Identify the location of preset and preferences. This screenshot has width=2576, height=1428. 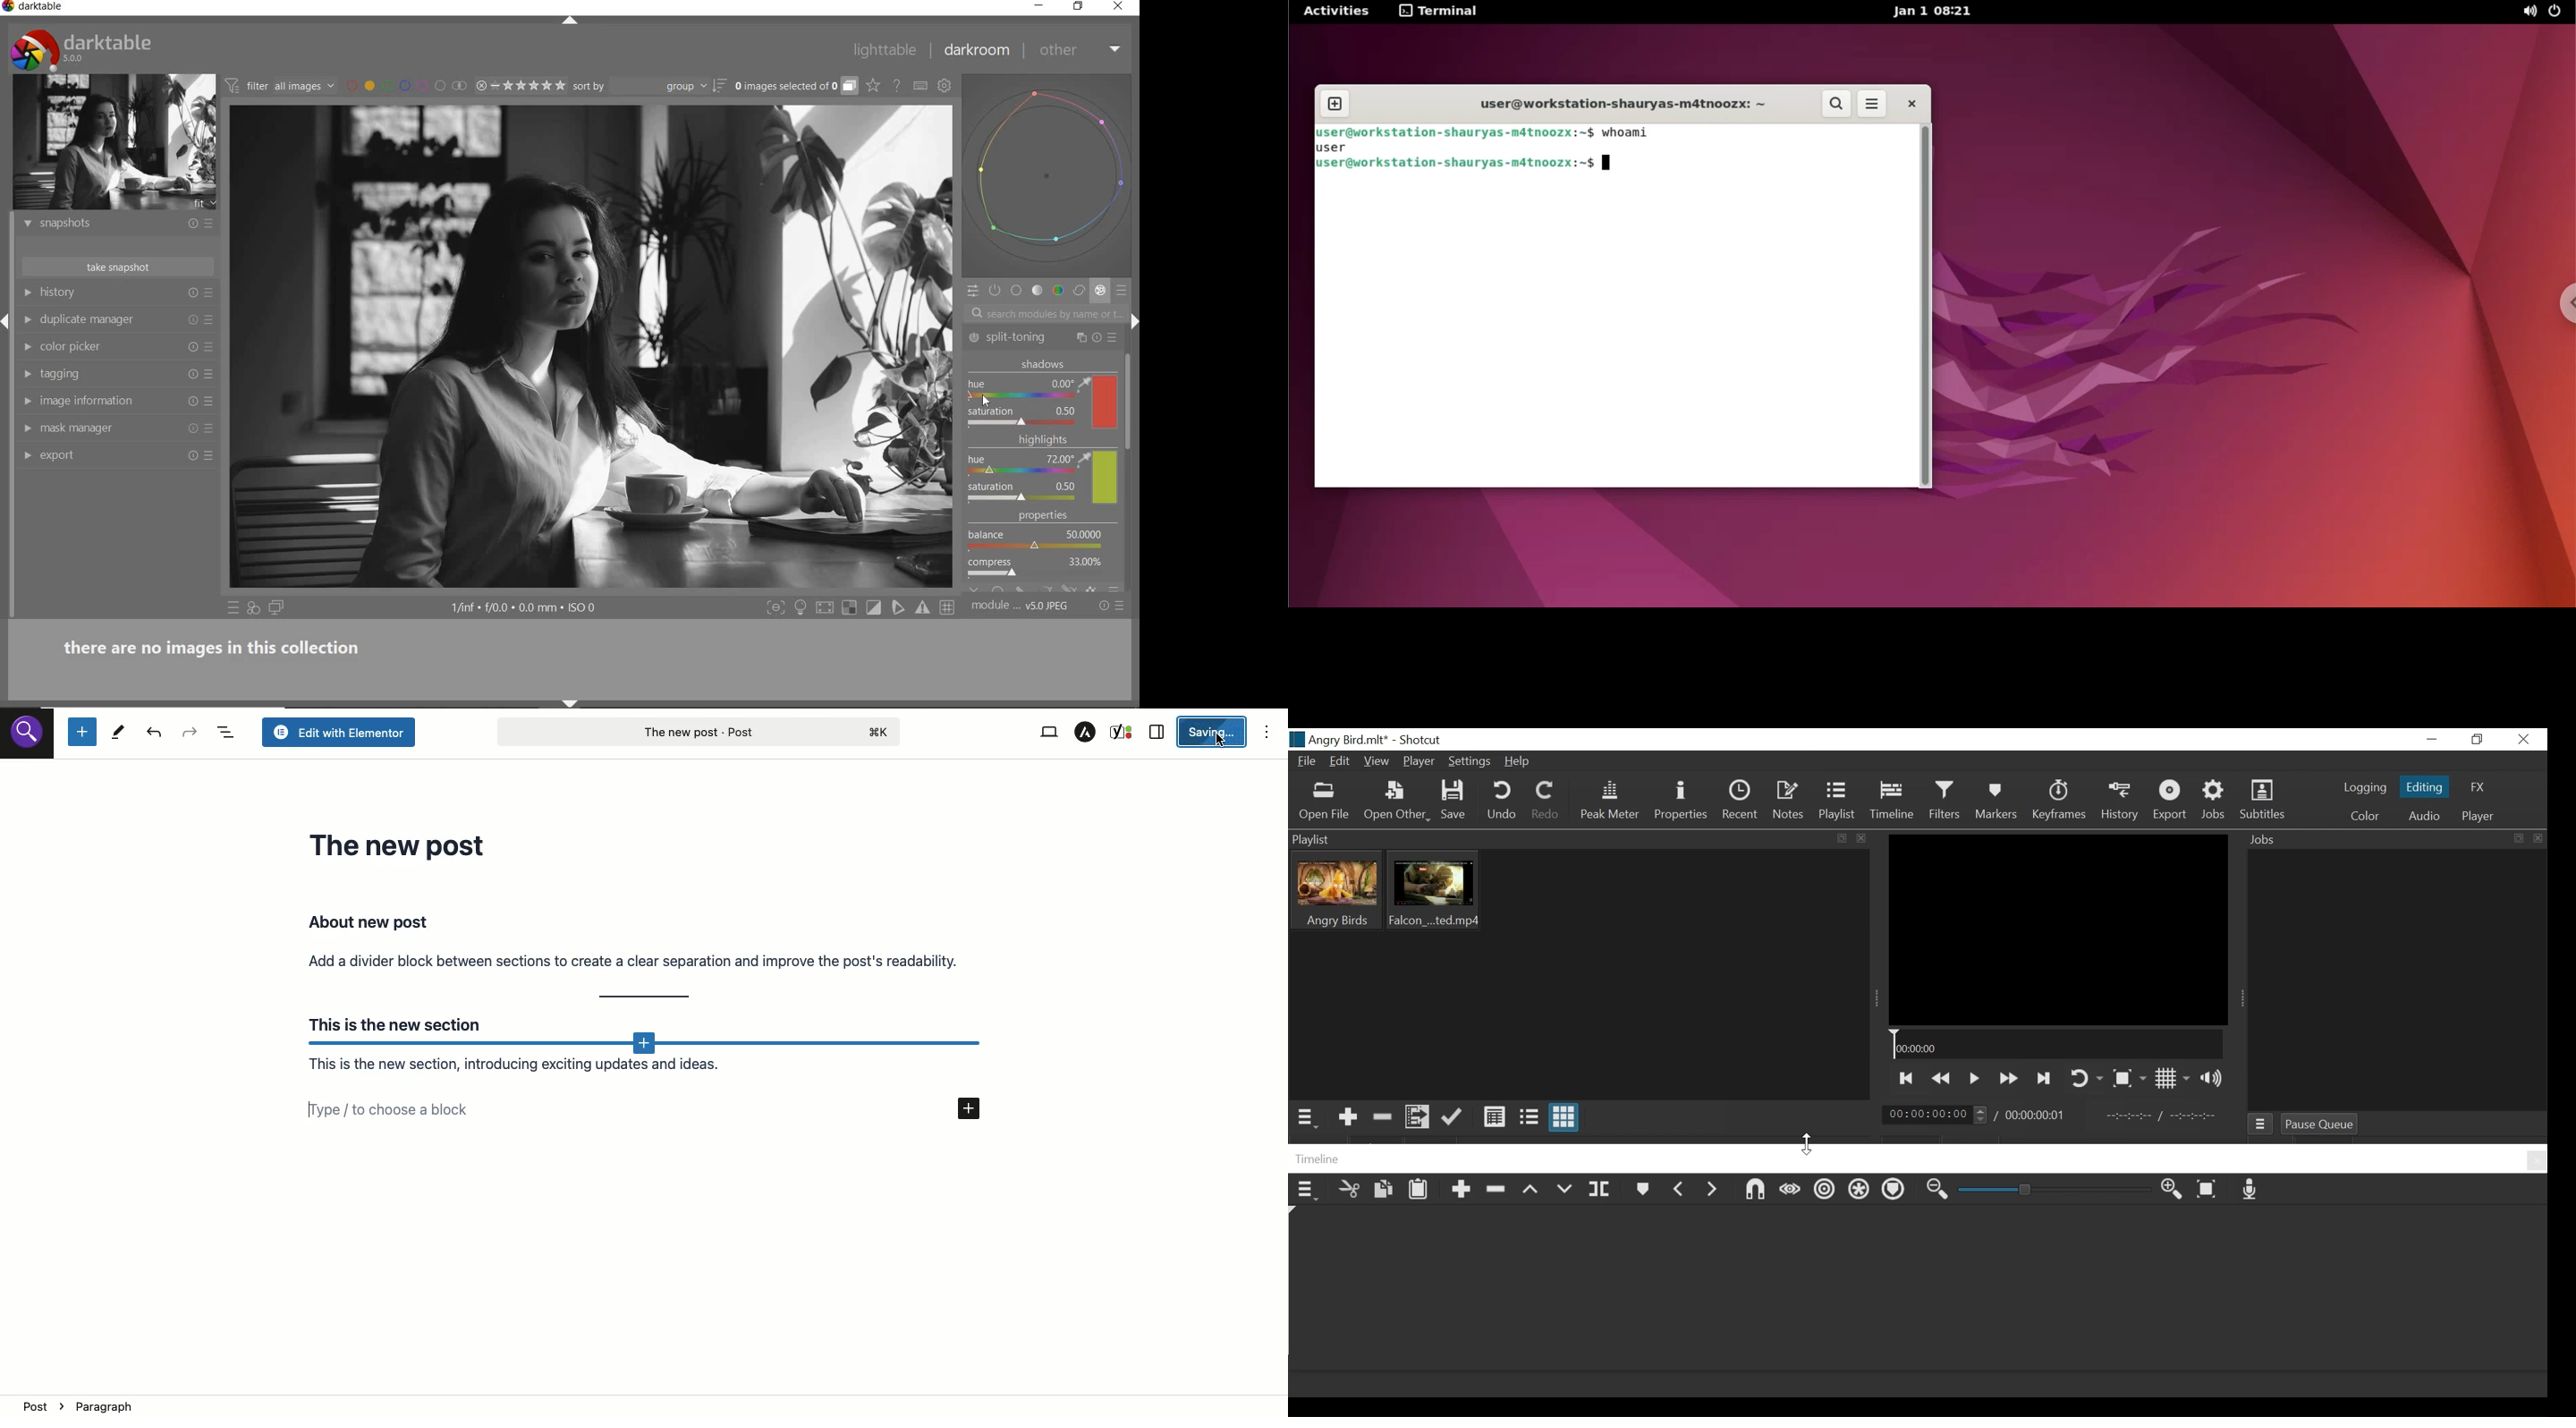
(210, 320).